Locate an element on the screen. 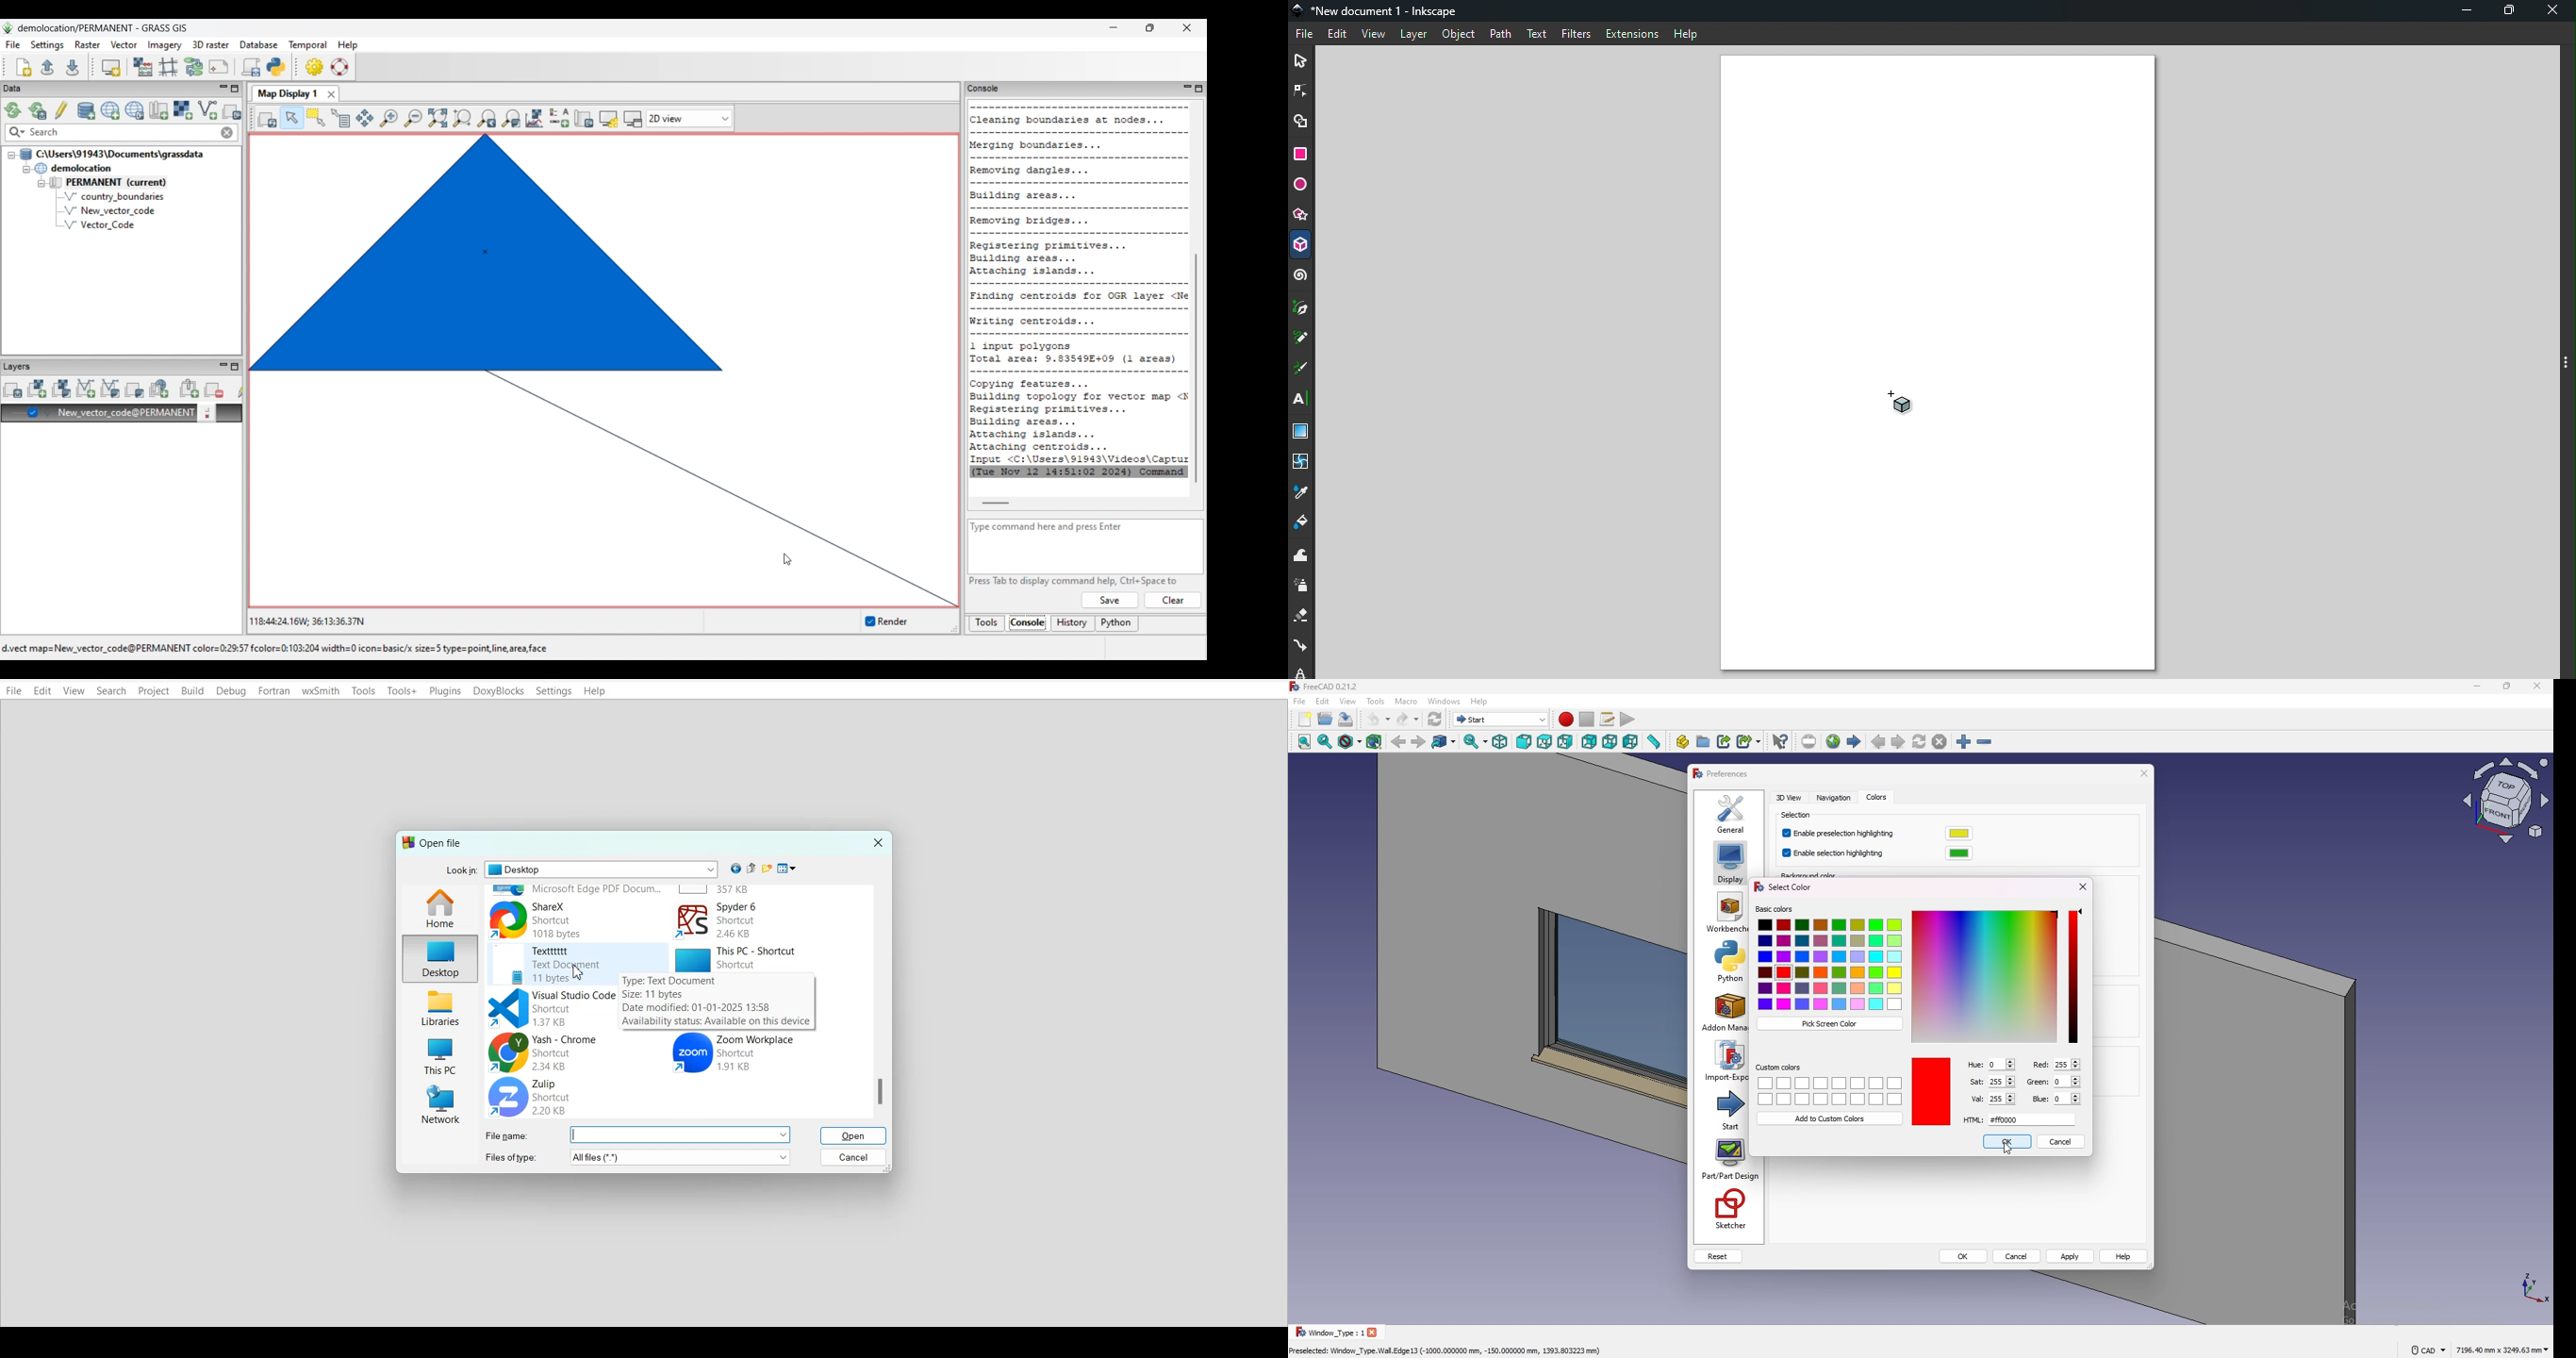  Spyder is located at coordinates (750, 921).